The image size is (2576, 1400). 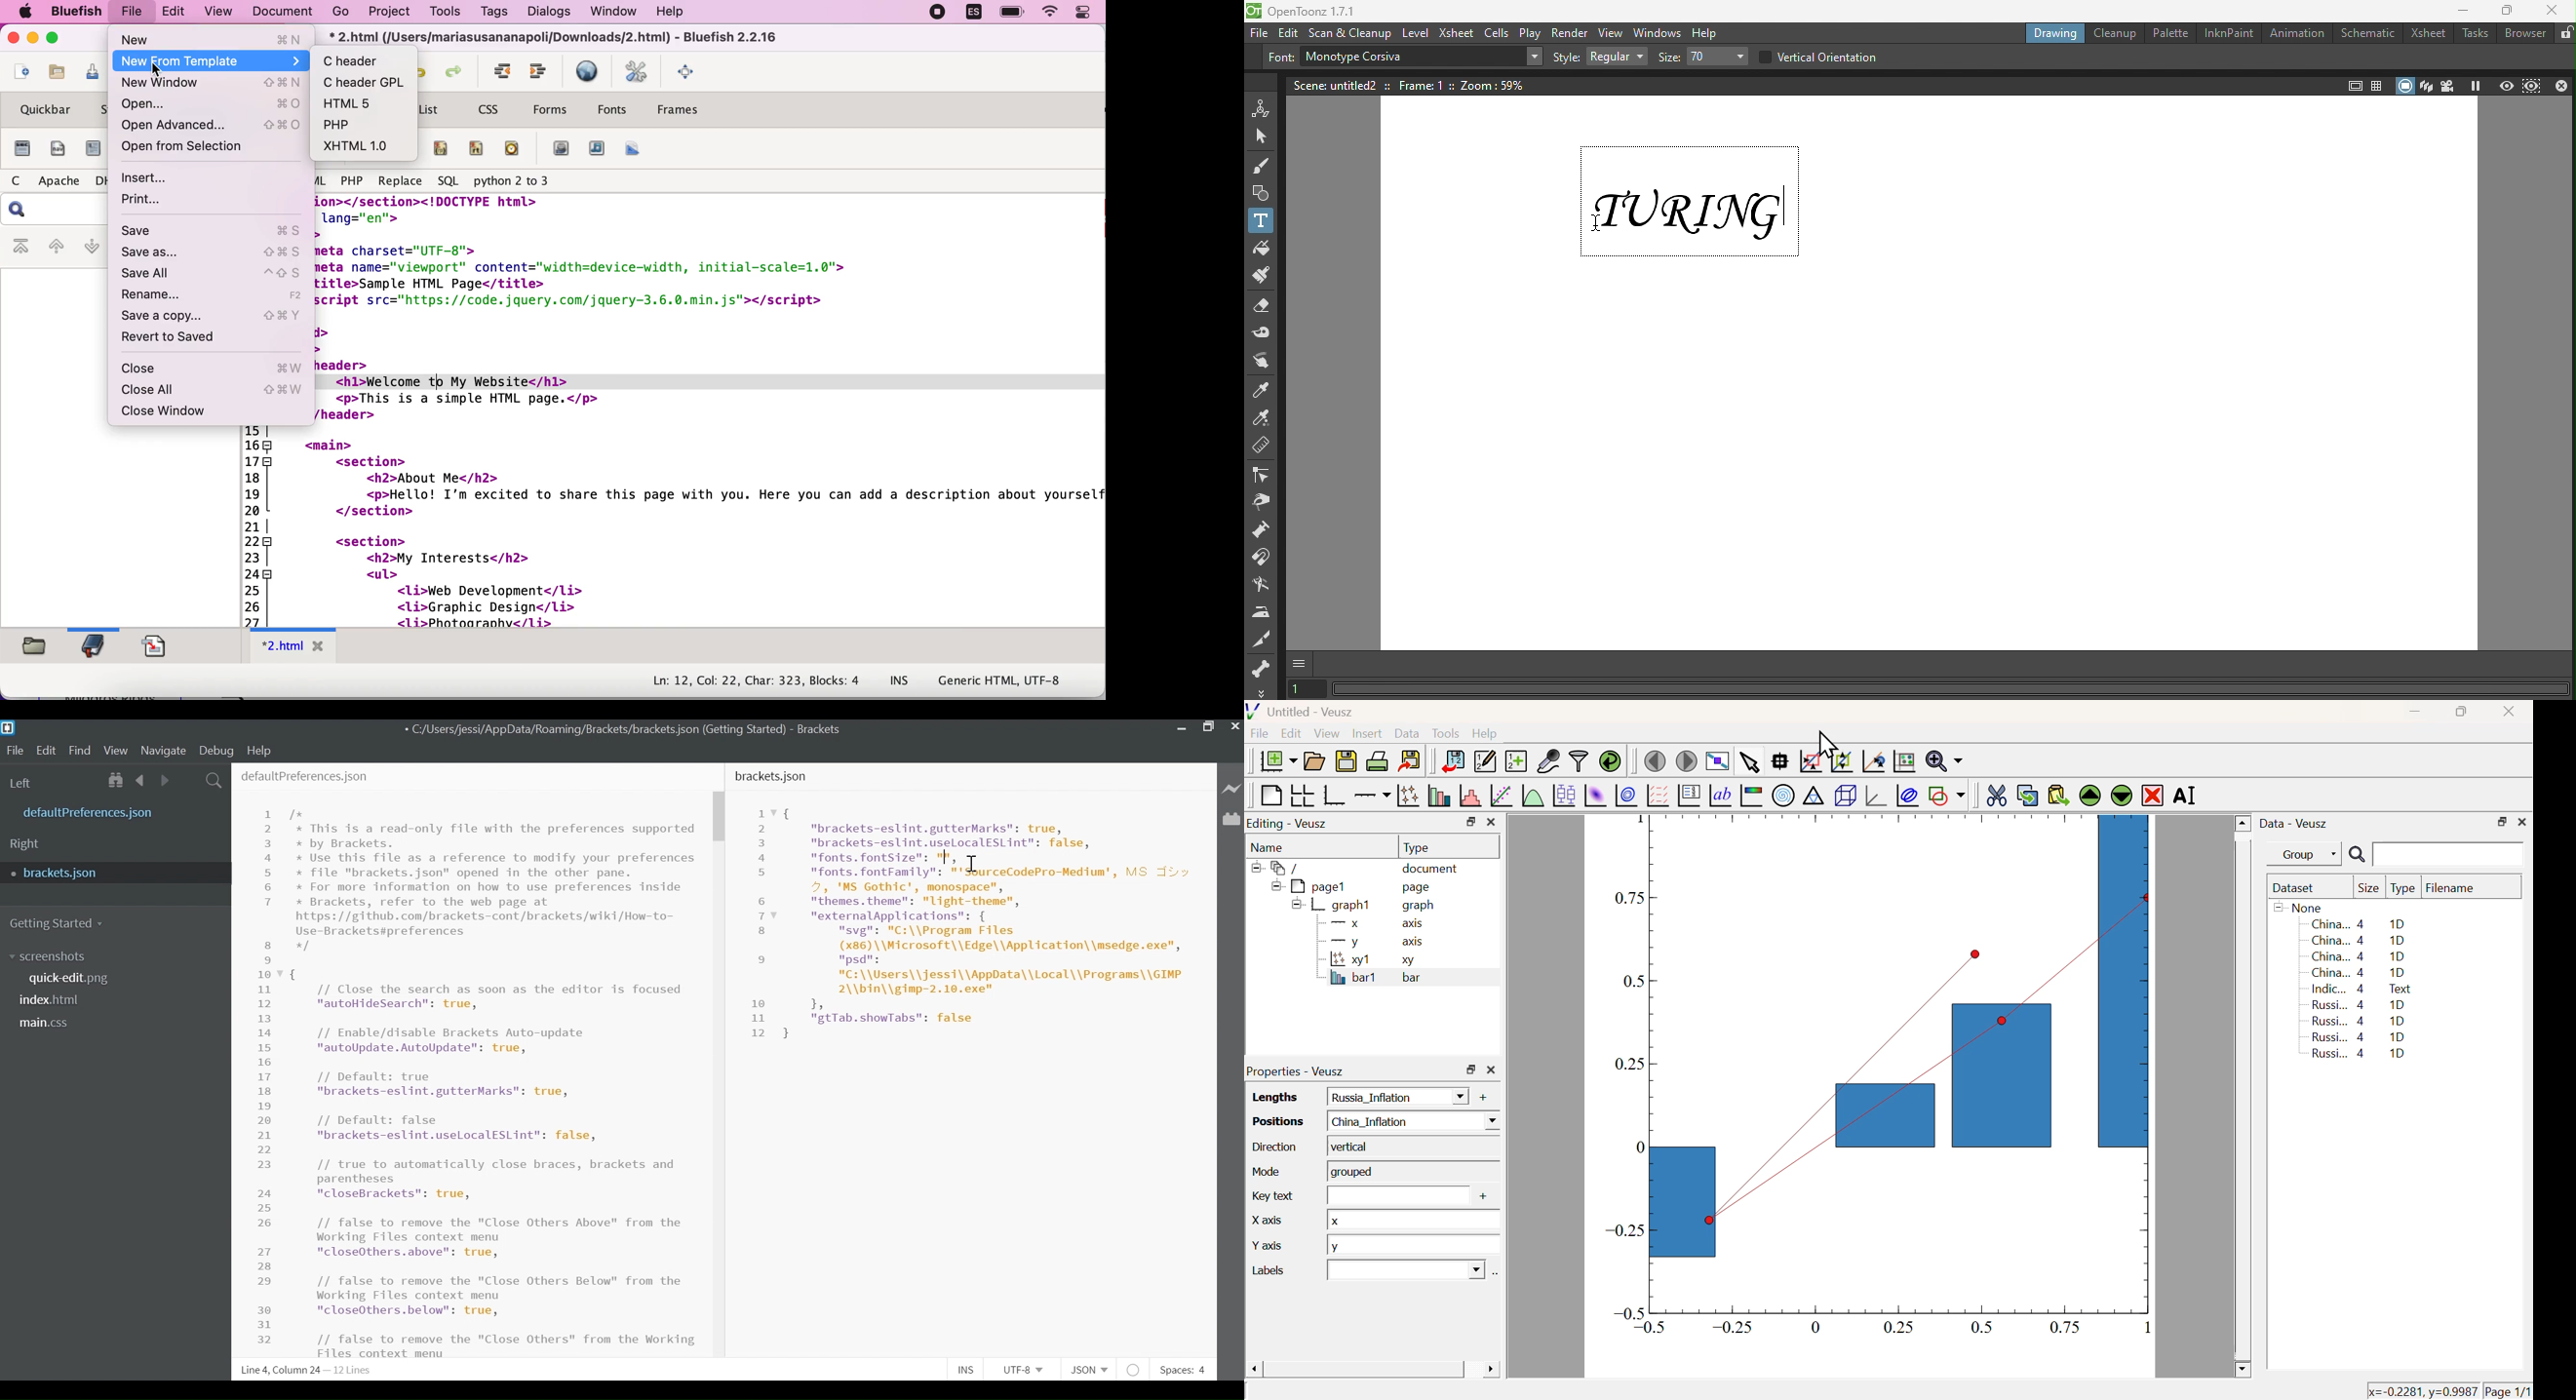 I want to click on graph, so click(x=1420, y=906).